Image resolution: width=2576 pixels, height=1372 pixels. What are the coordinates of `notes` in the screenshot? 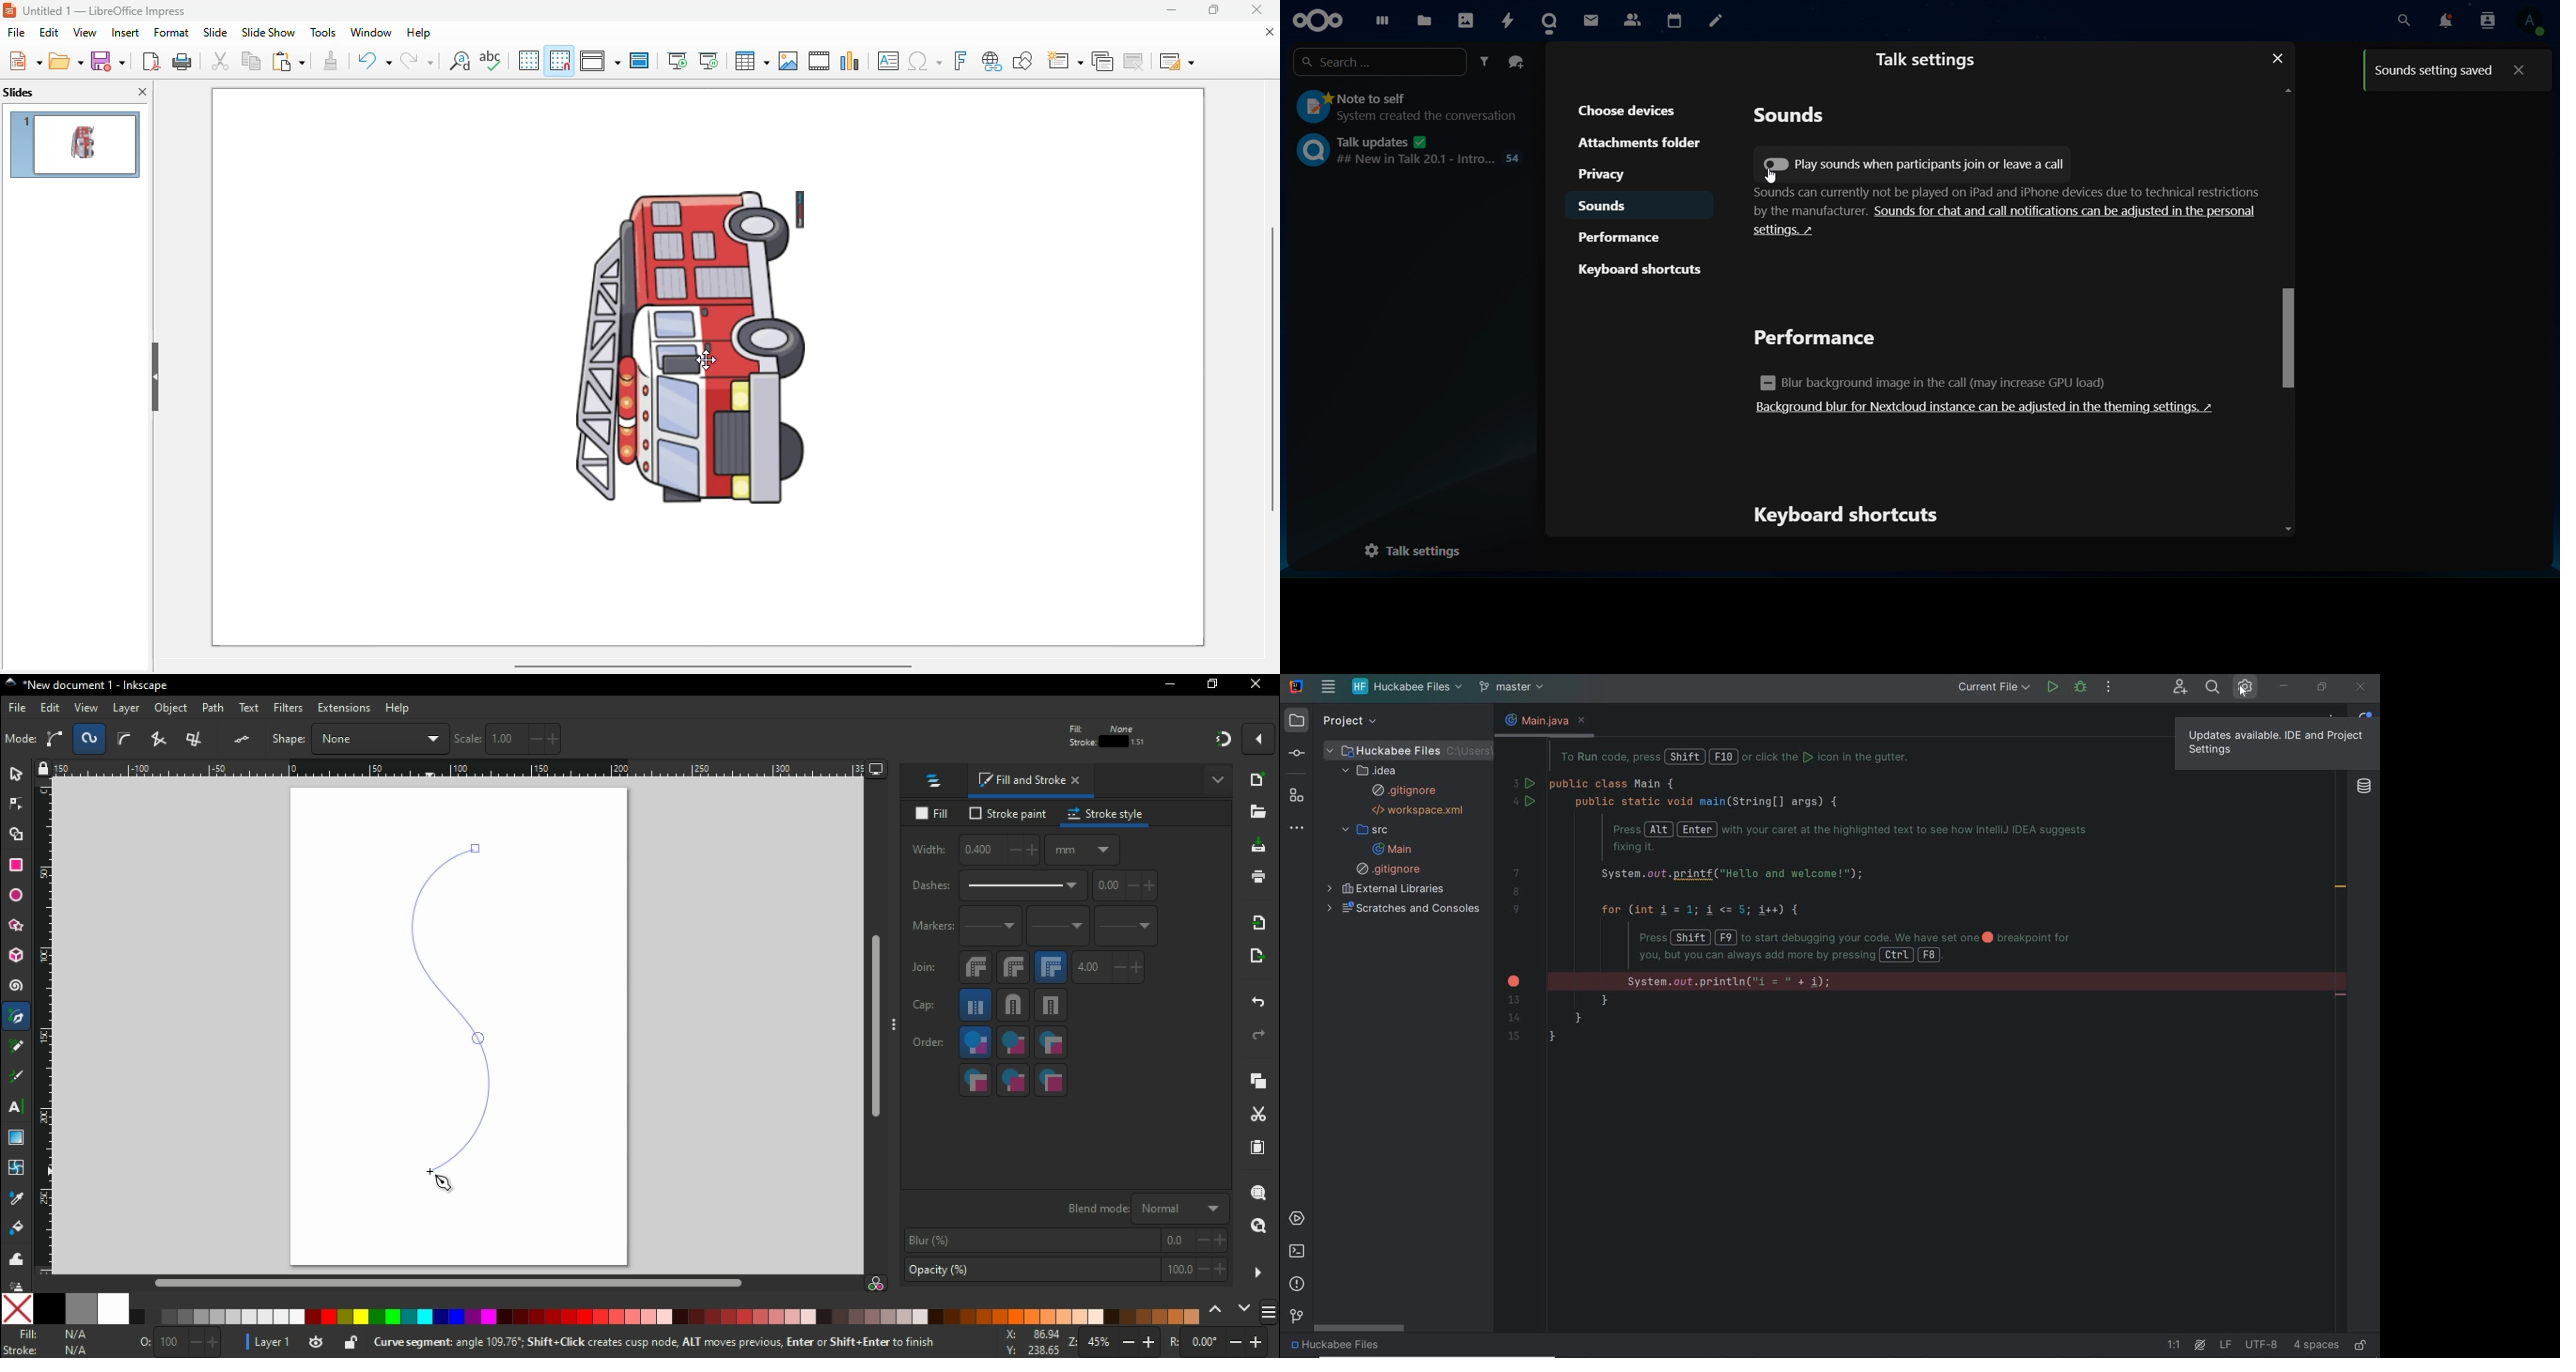 It's located at (1716, 21).